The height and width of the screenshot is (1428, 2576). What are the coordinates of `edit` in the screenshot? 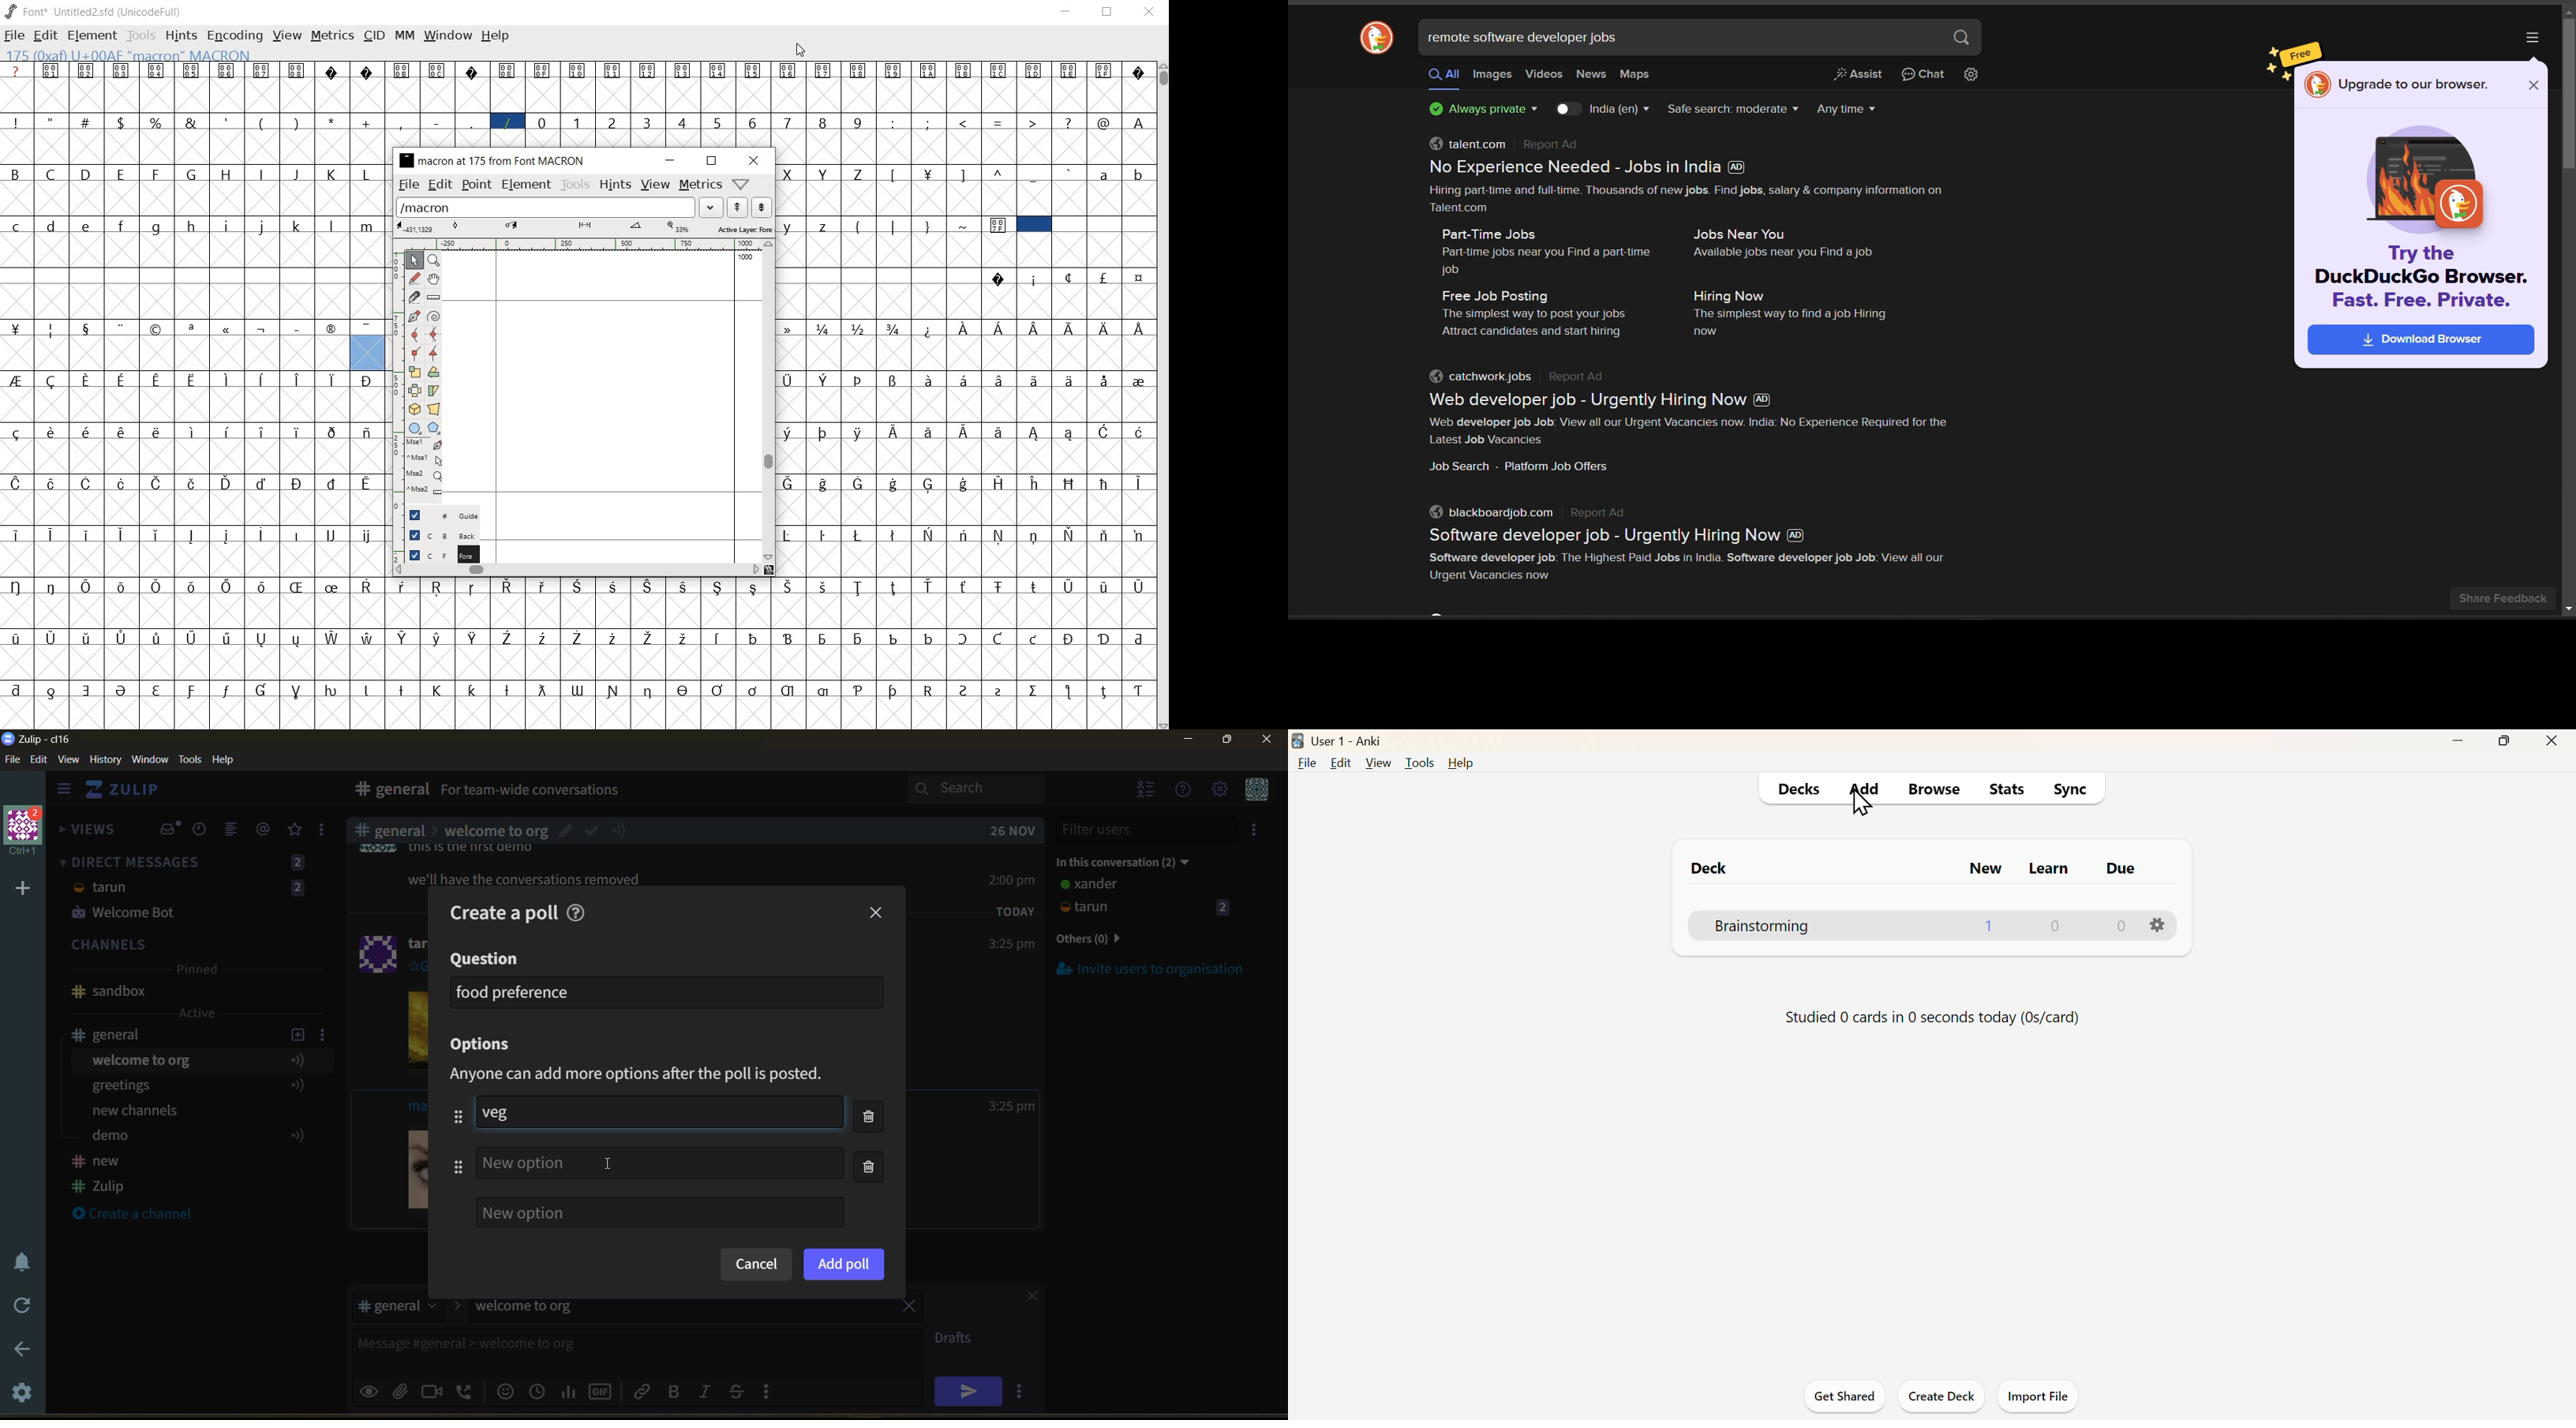 It's located at (45, 35).